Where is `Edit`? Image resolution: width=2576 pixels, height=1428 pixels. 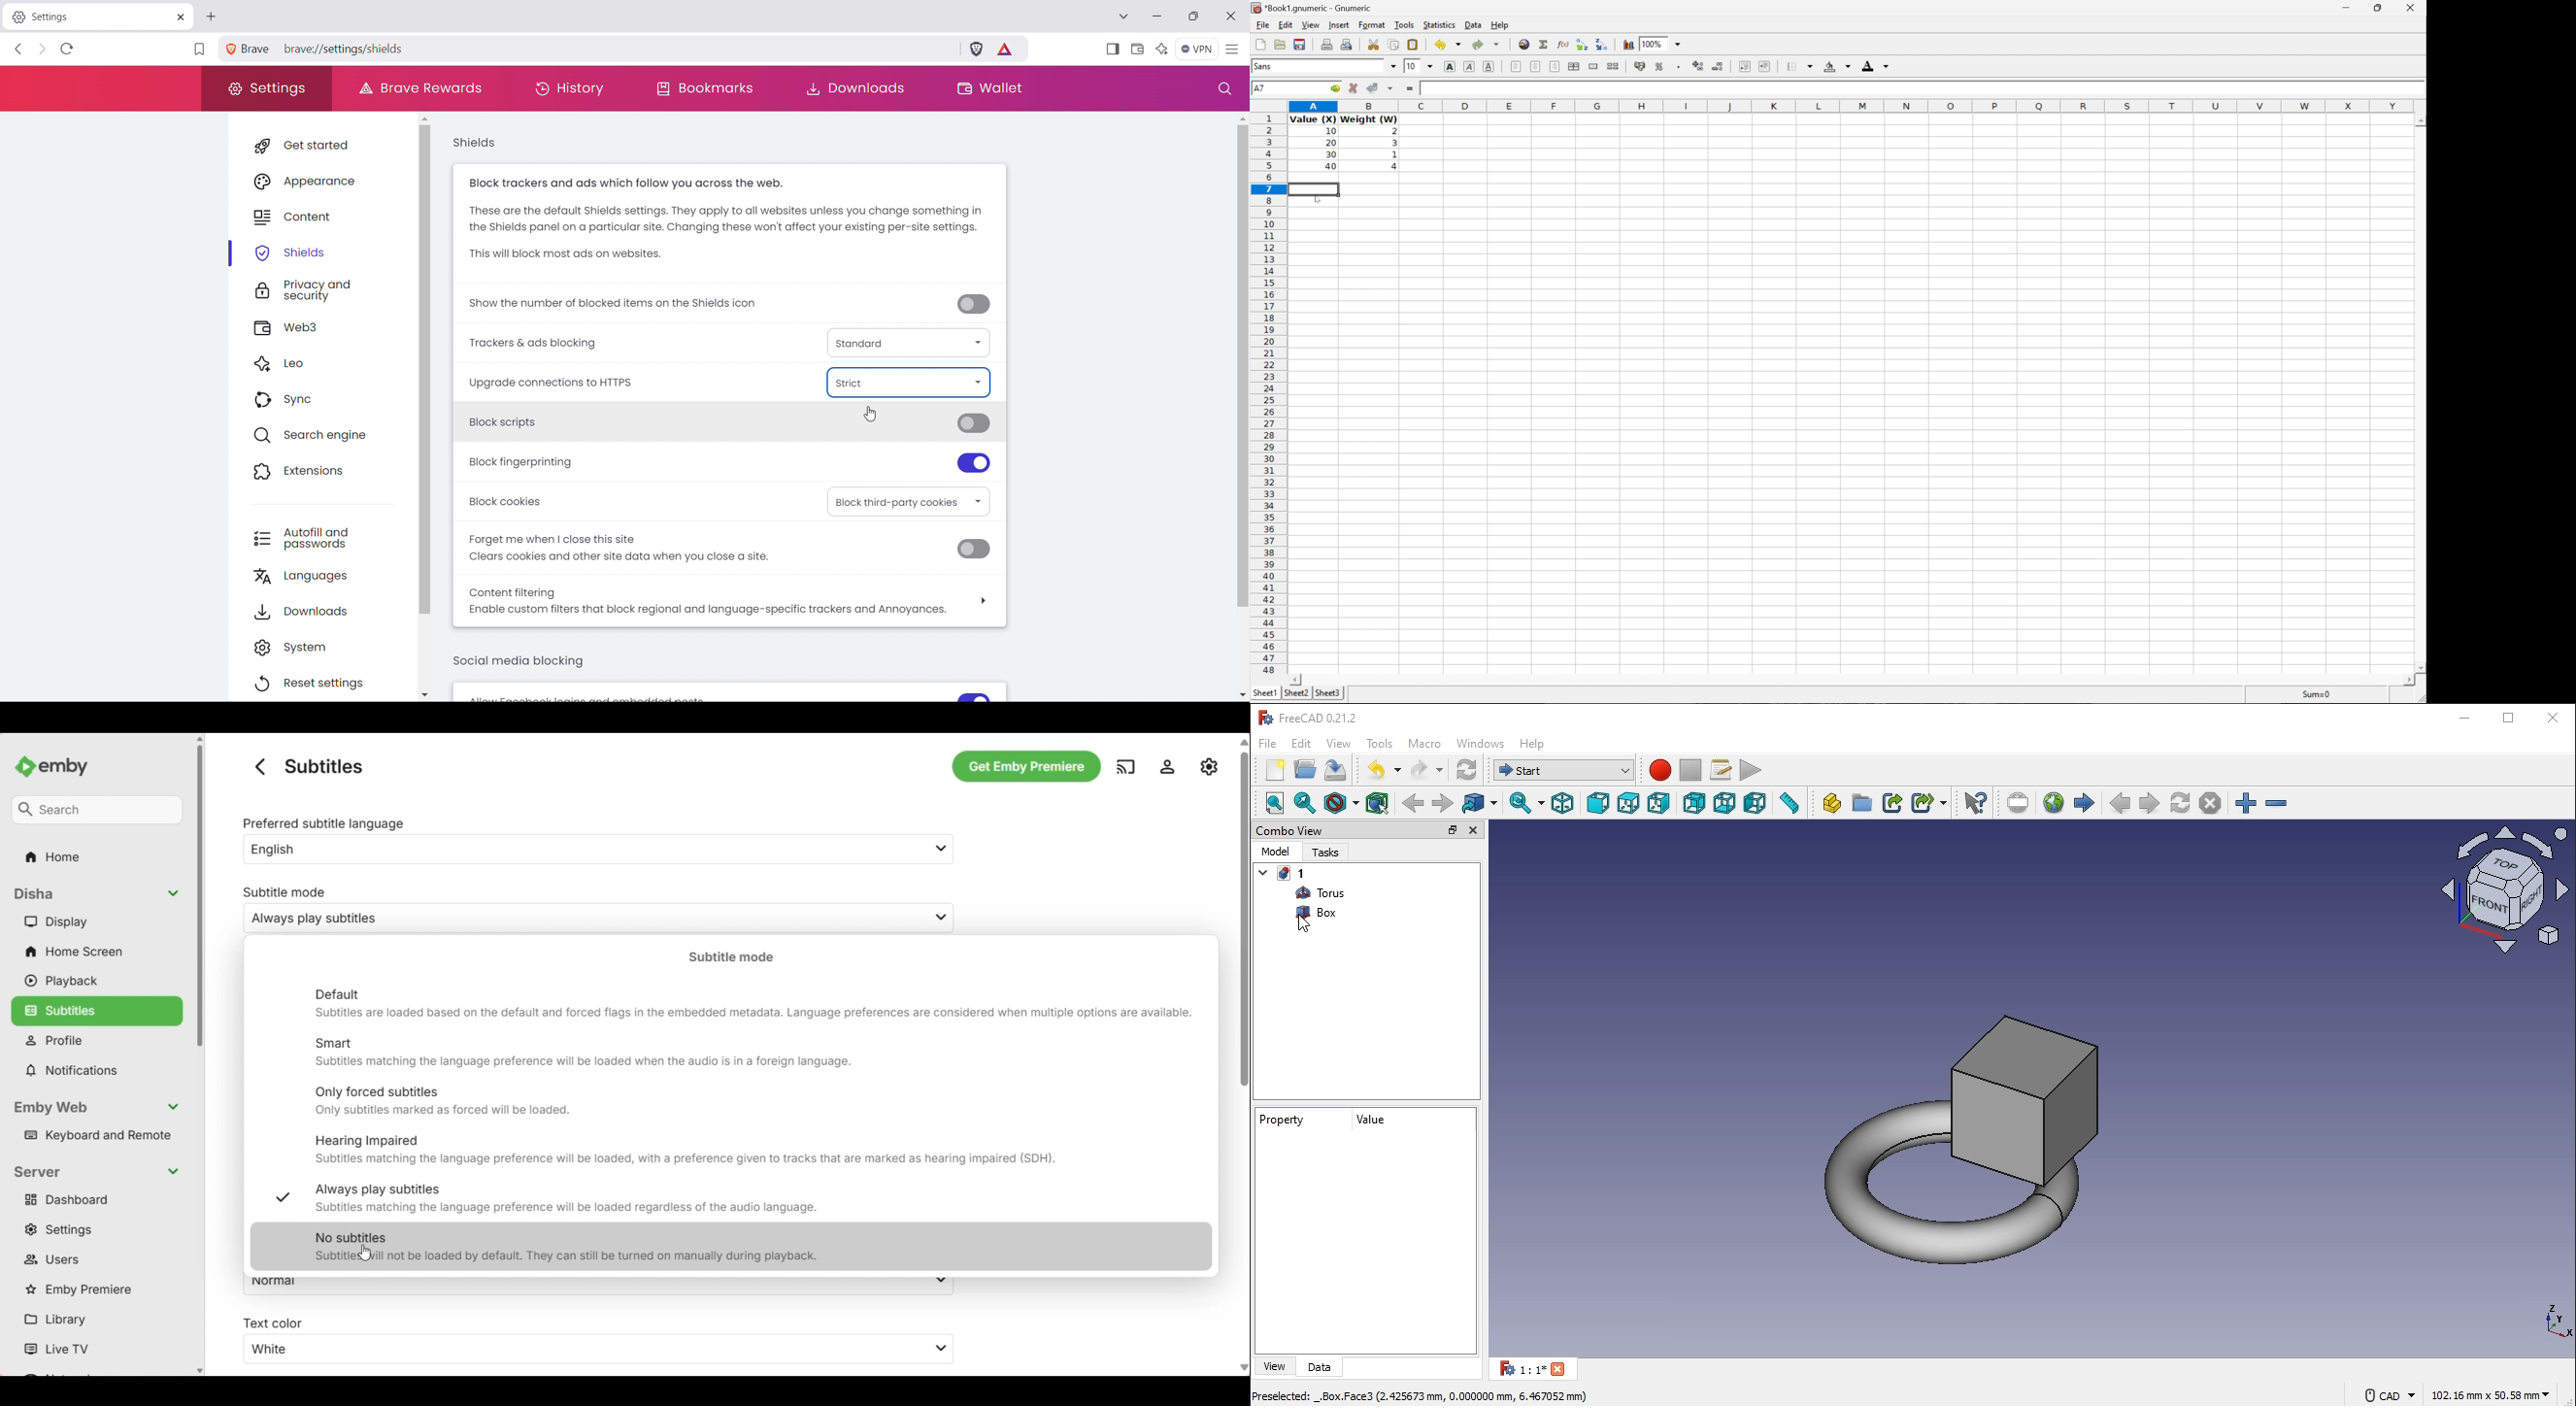
Edit is located at coordinates (1286, 24).